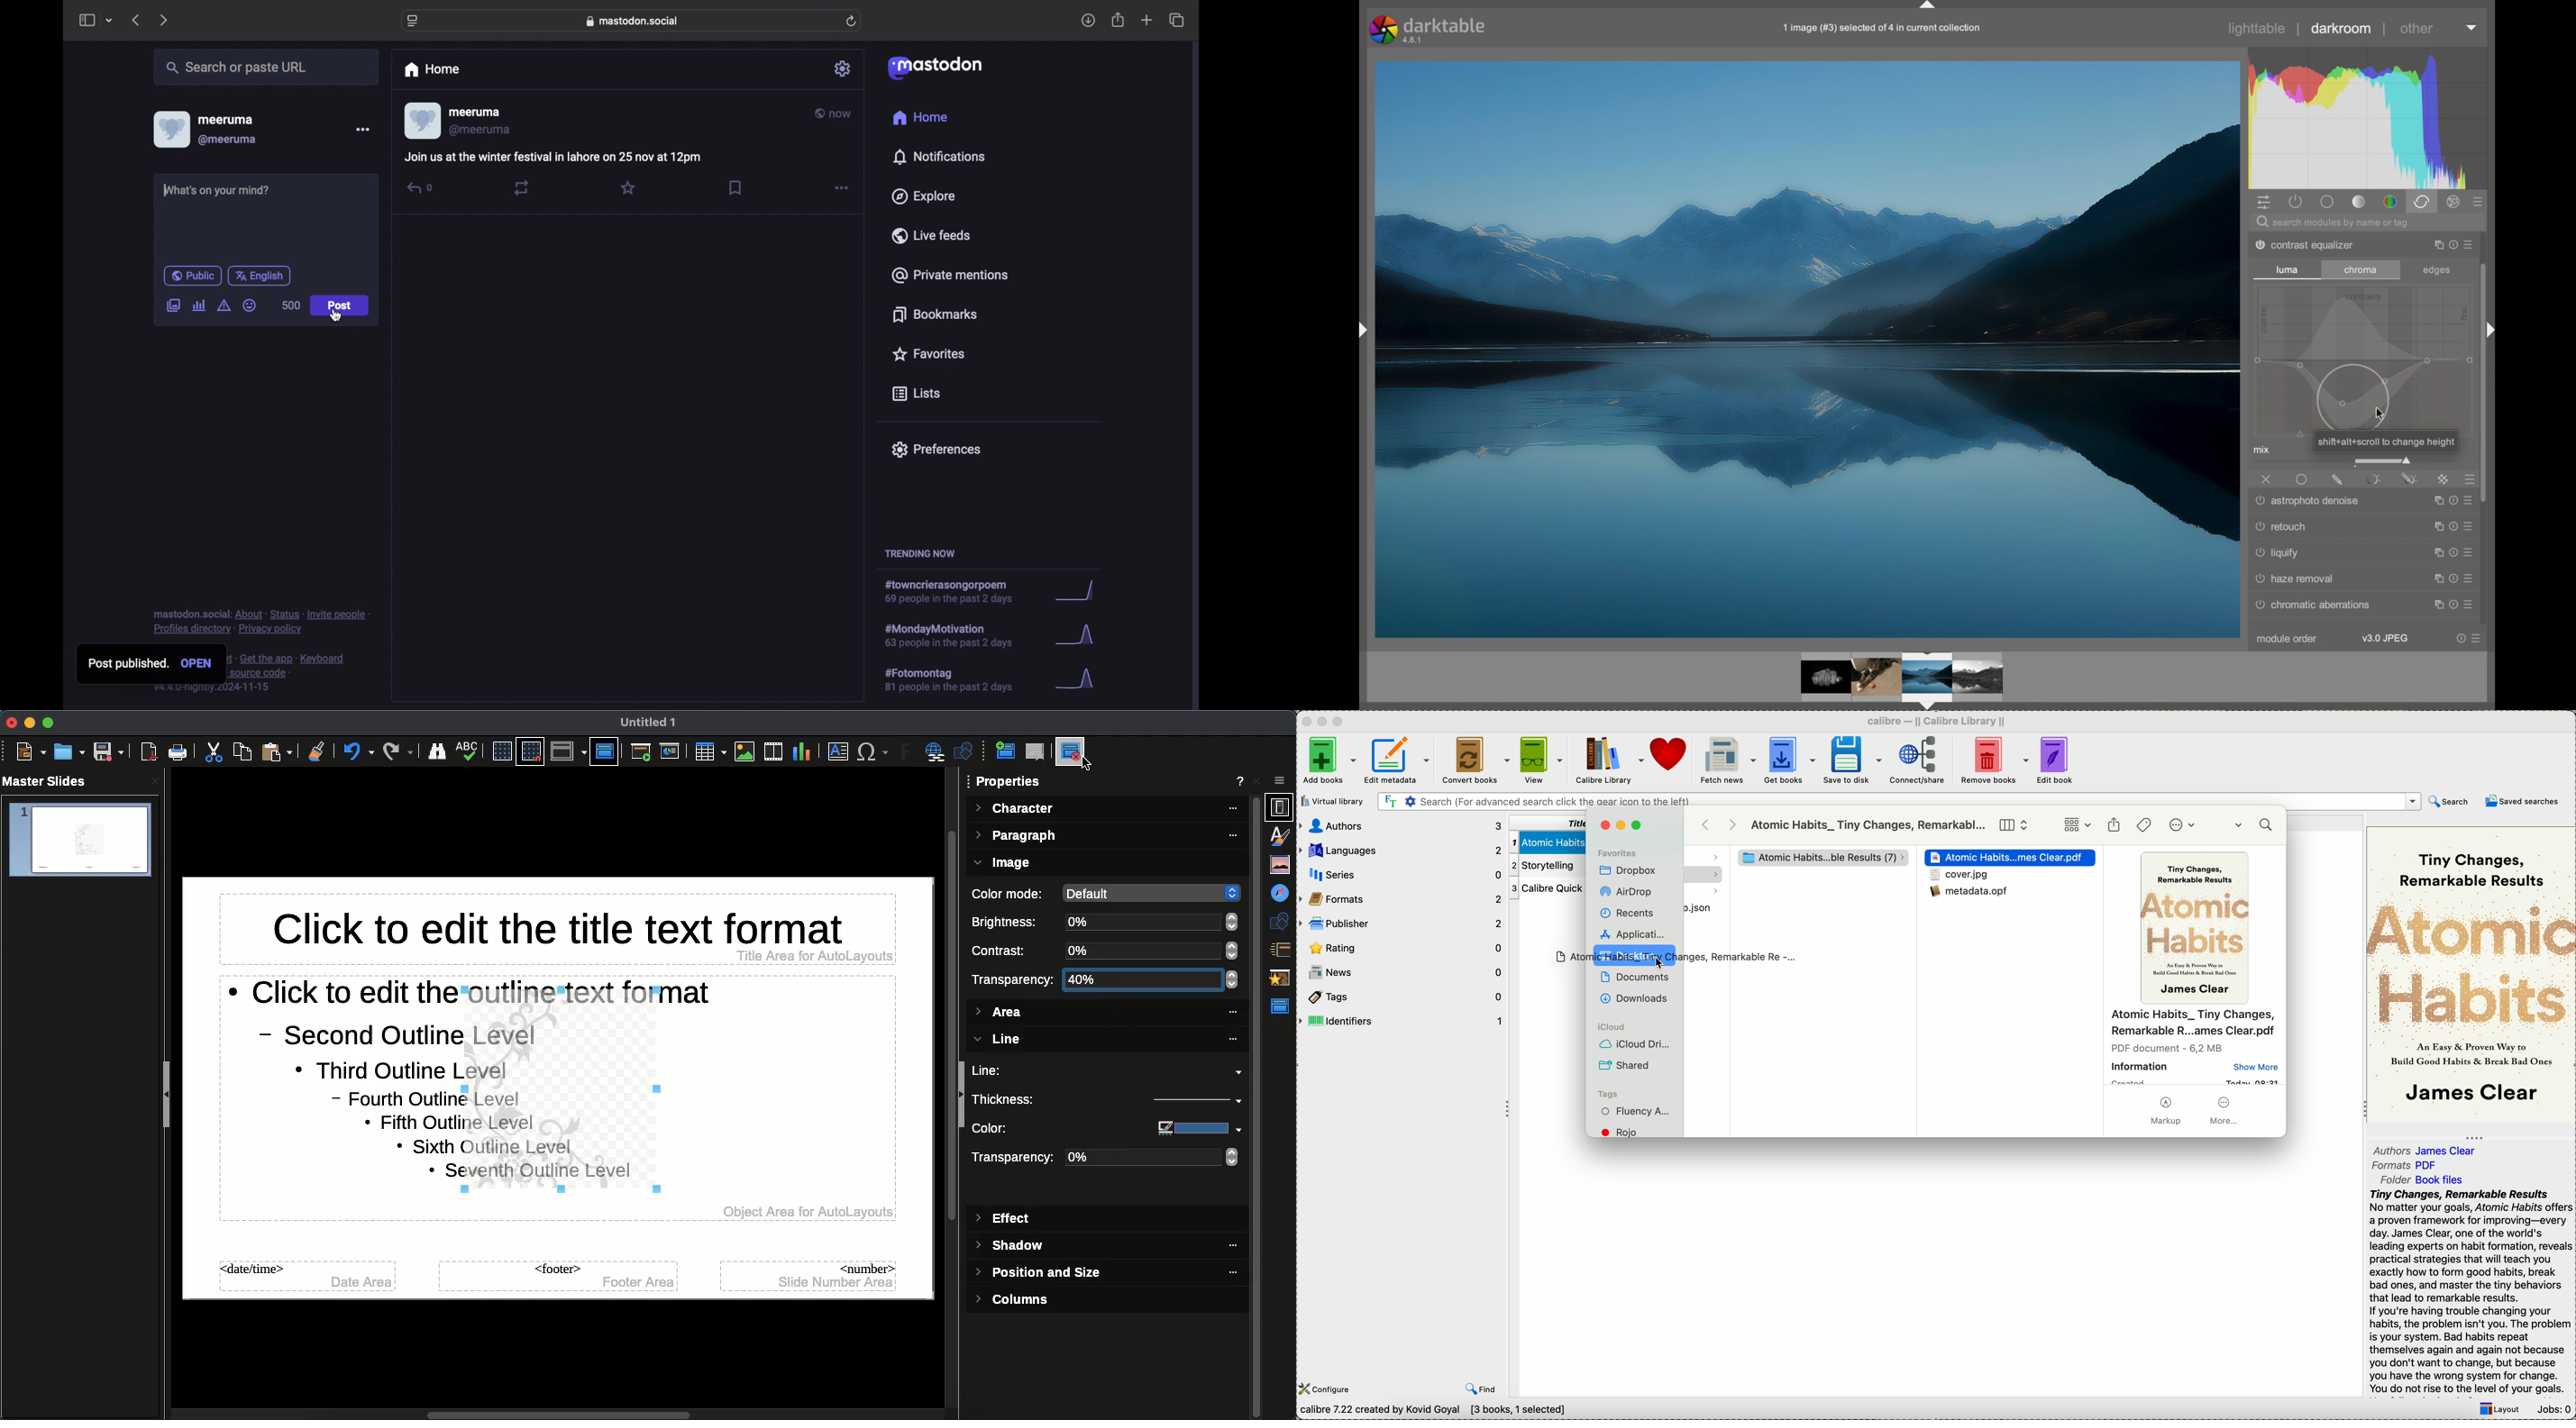 Image resolution: width=2576 pixels, height=1428 pixels. Describe the element at coordinates (671, 751) in the screenshot. I see `Start from current slide` at that location.